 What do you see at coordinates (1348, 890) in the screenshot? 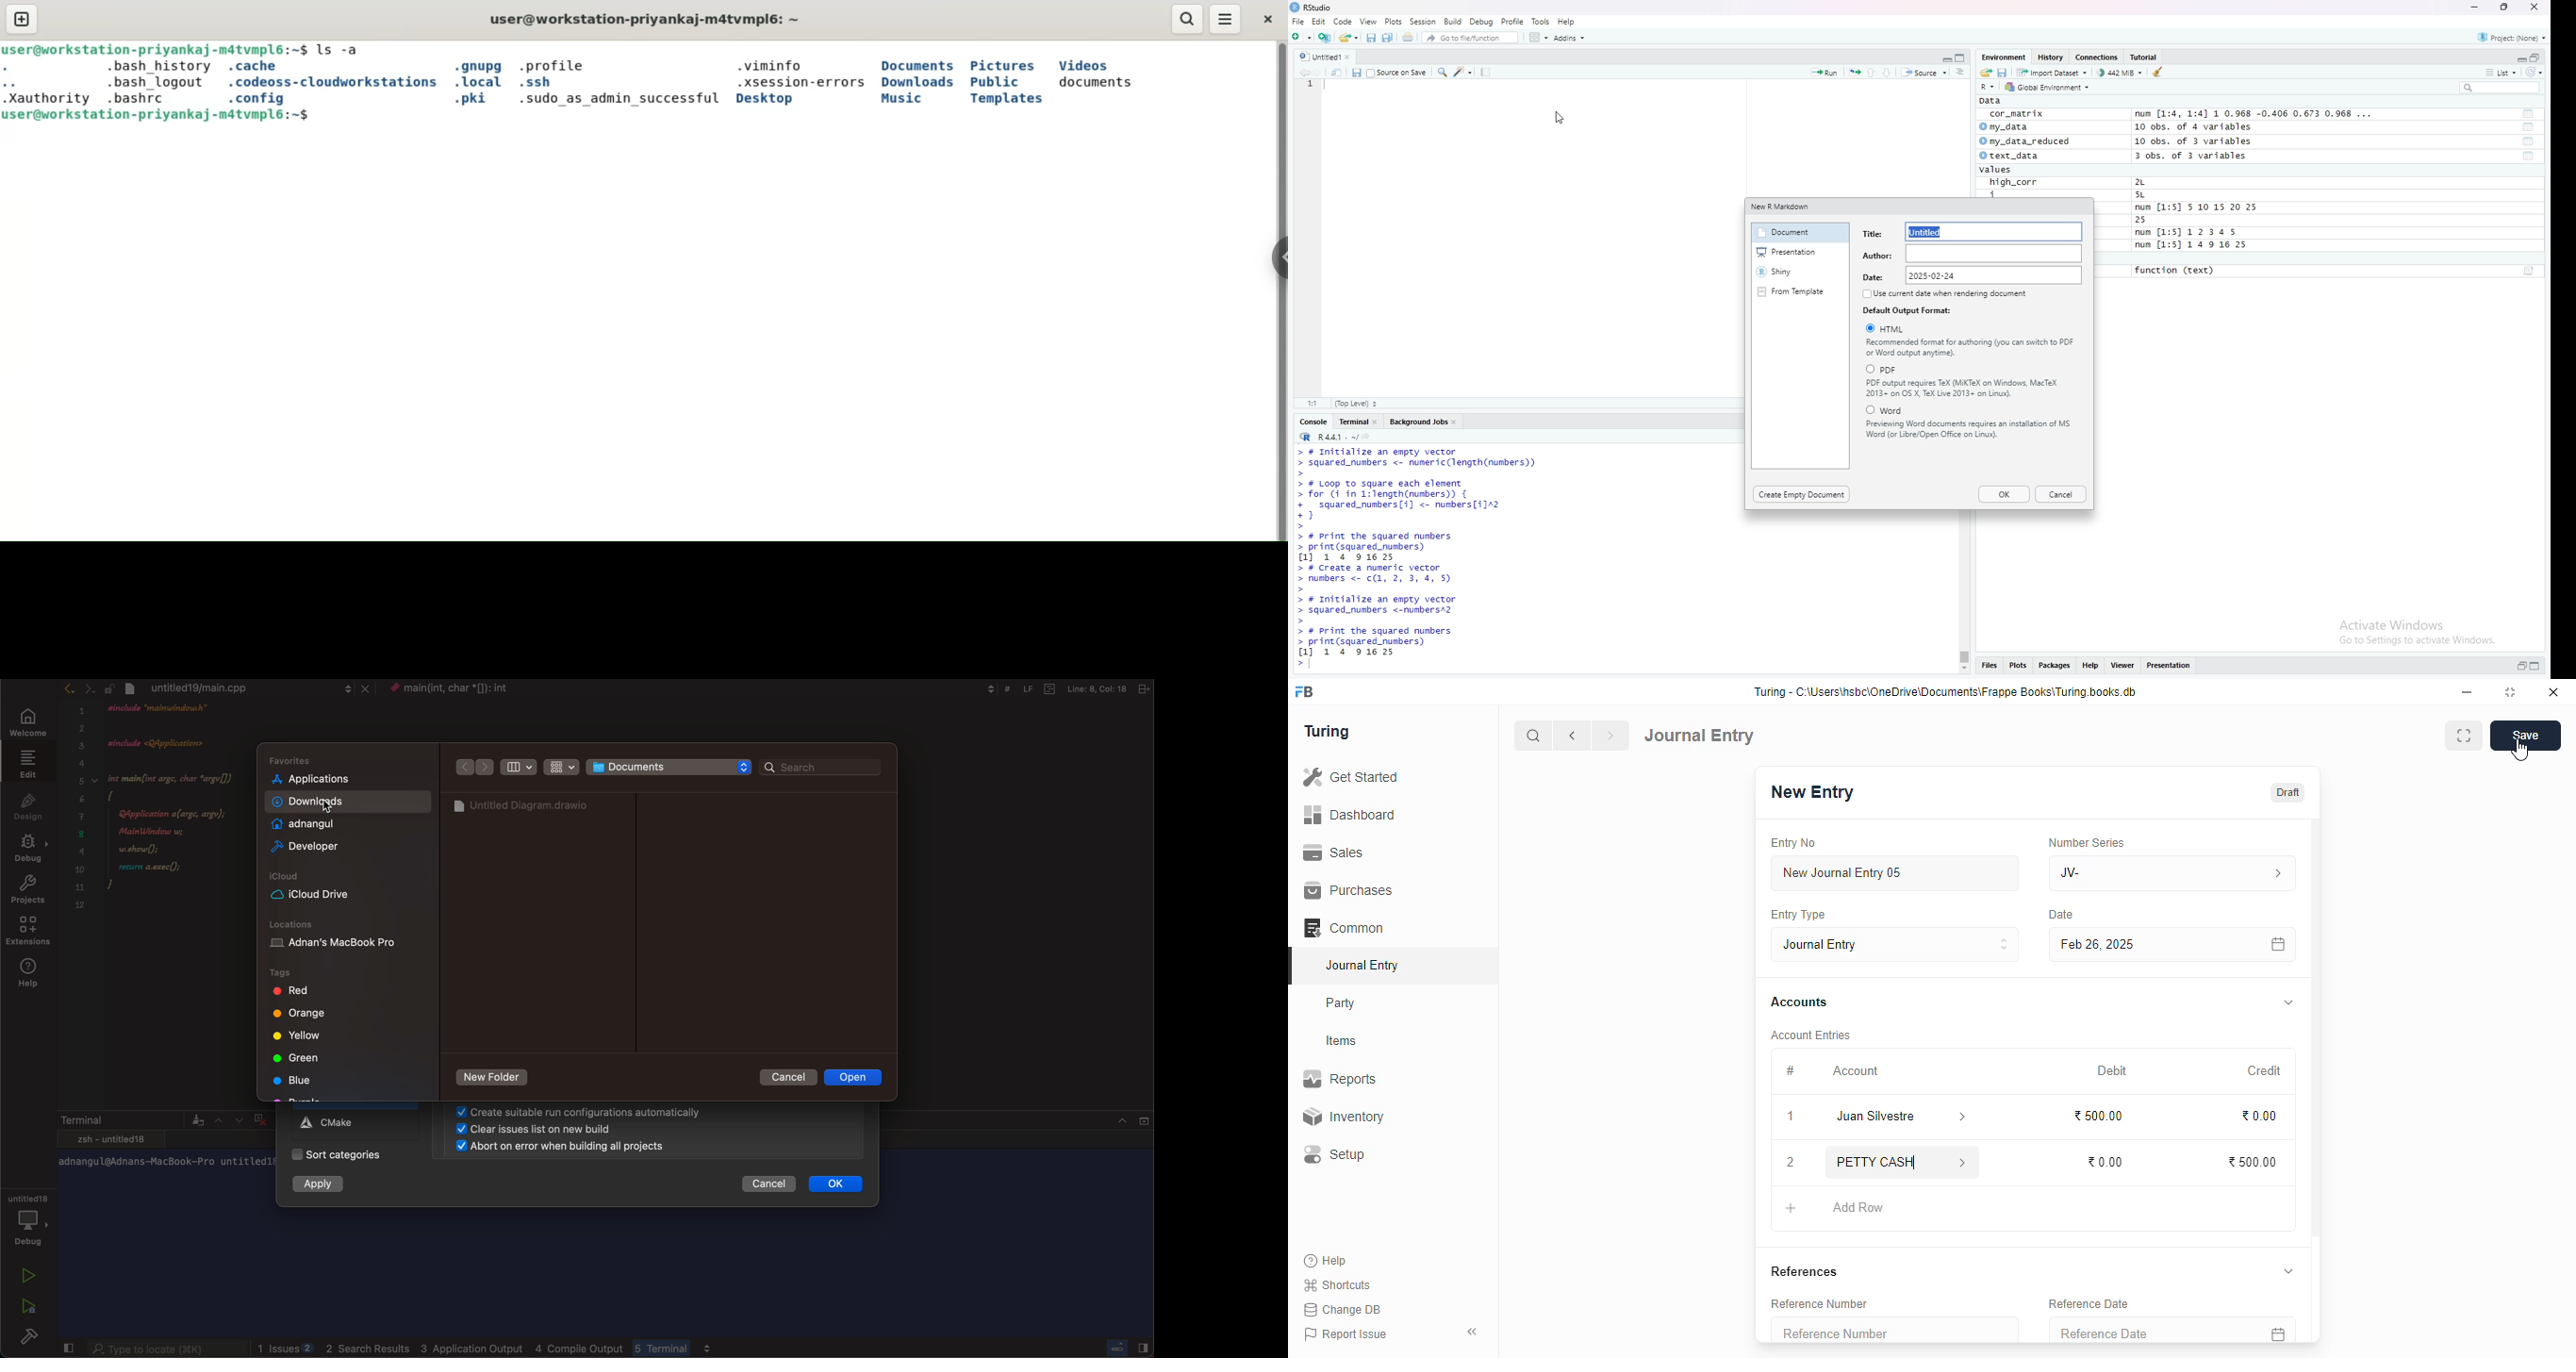
I see `purchases` at bounding box center [1348, 890].